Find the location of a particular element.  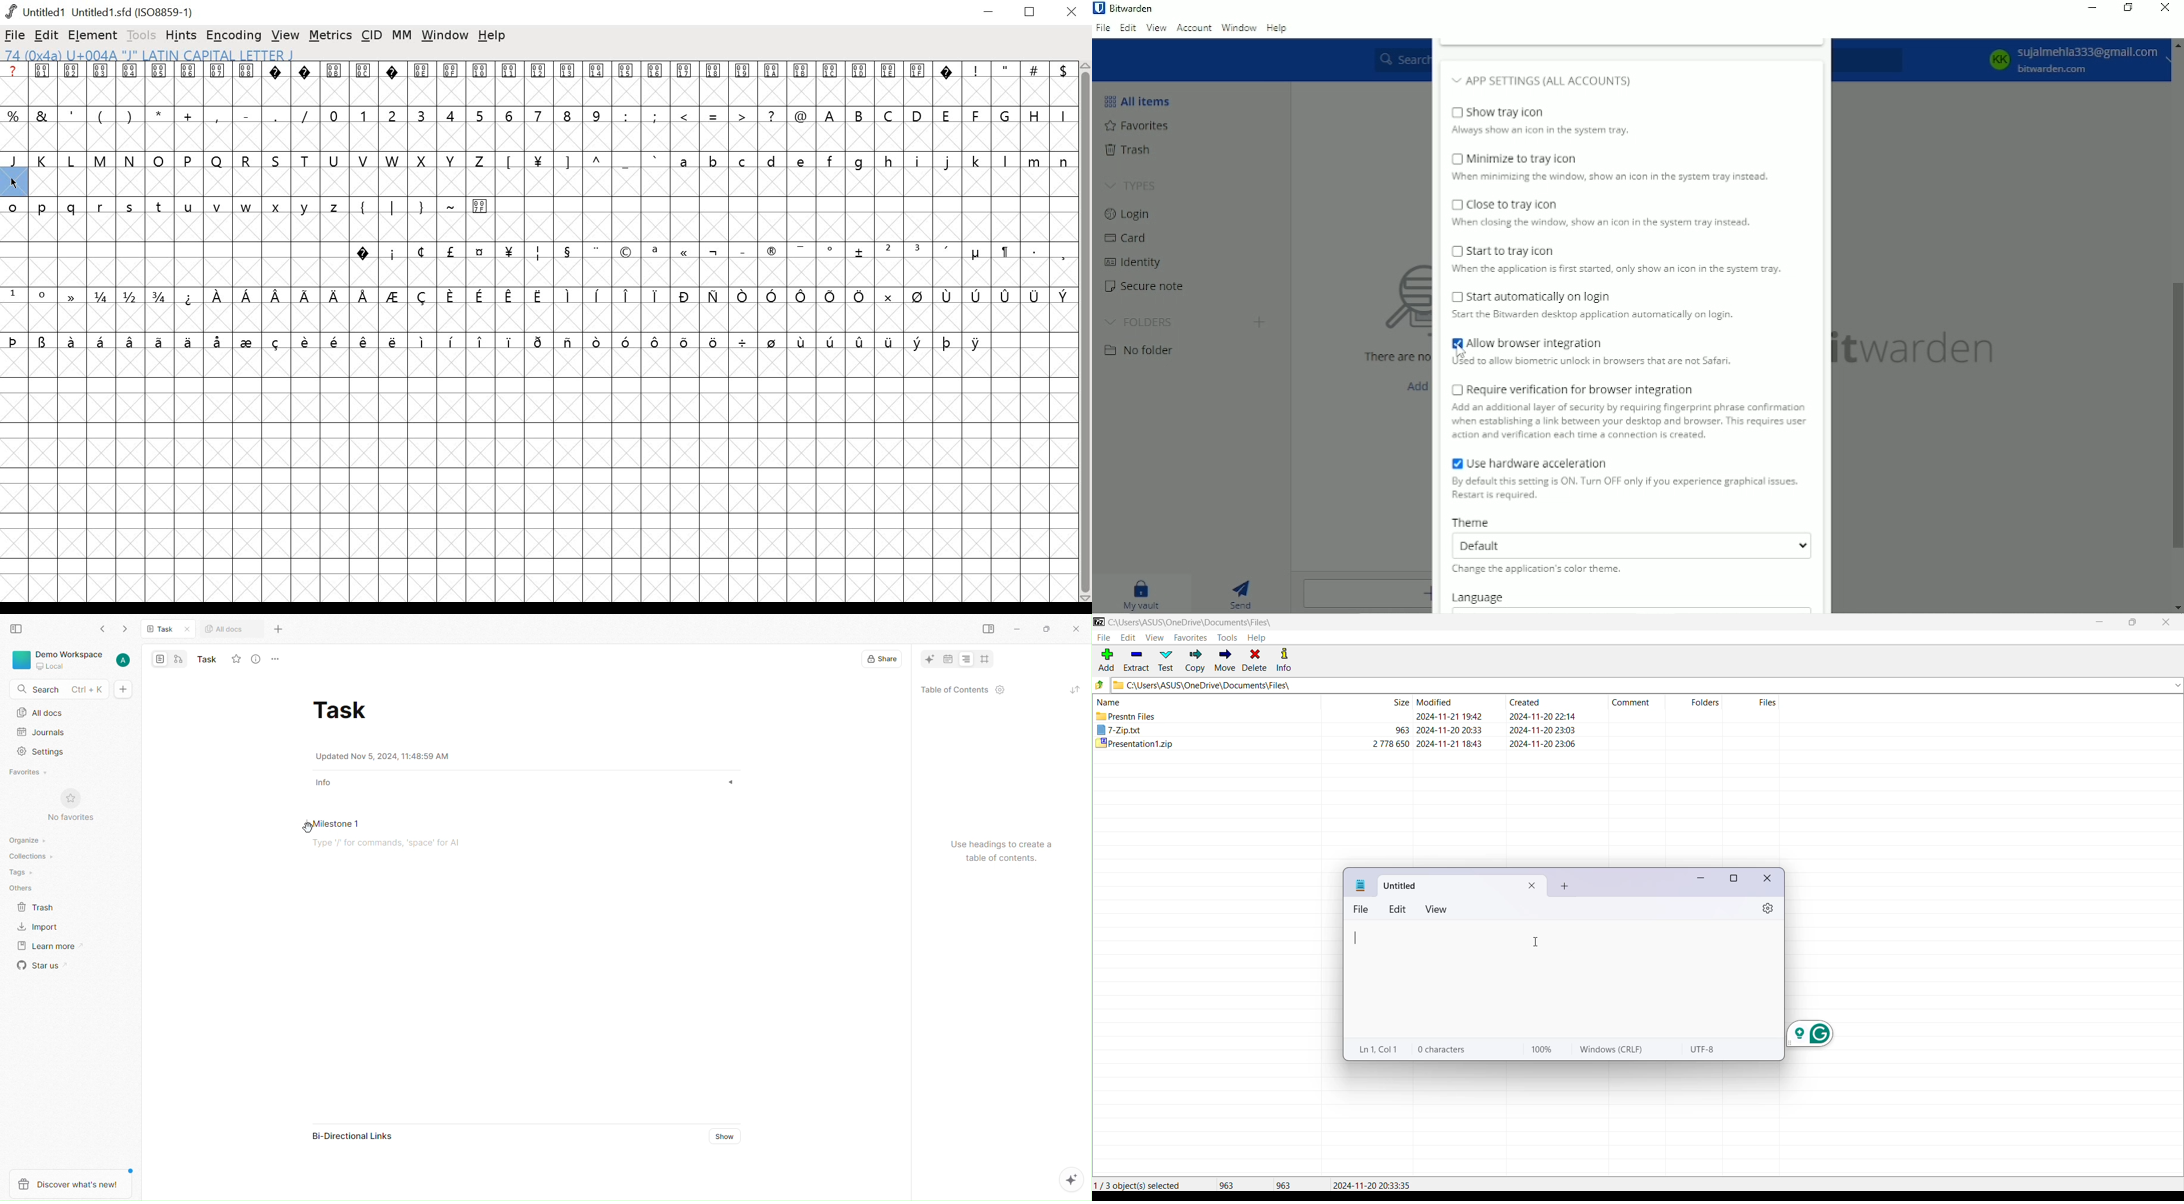

add new tab is located at coordinates (1565, 886).